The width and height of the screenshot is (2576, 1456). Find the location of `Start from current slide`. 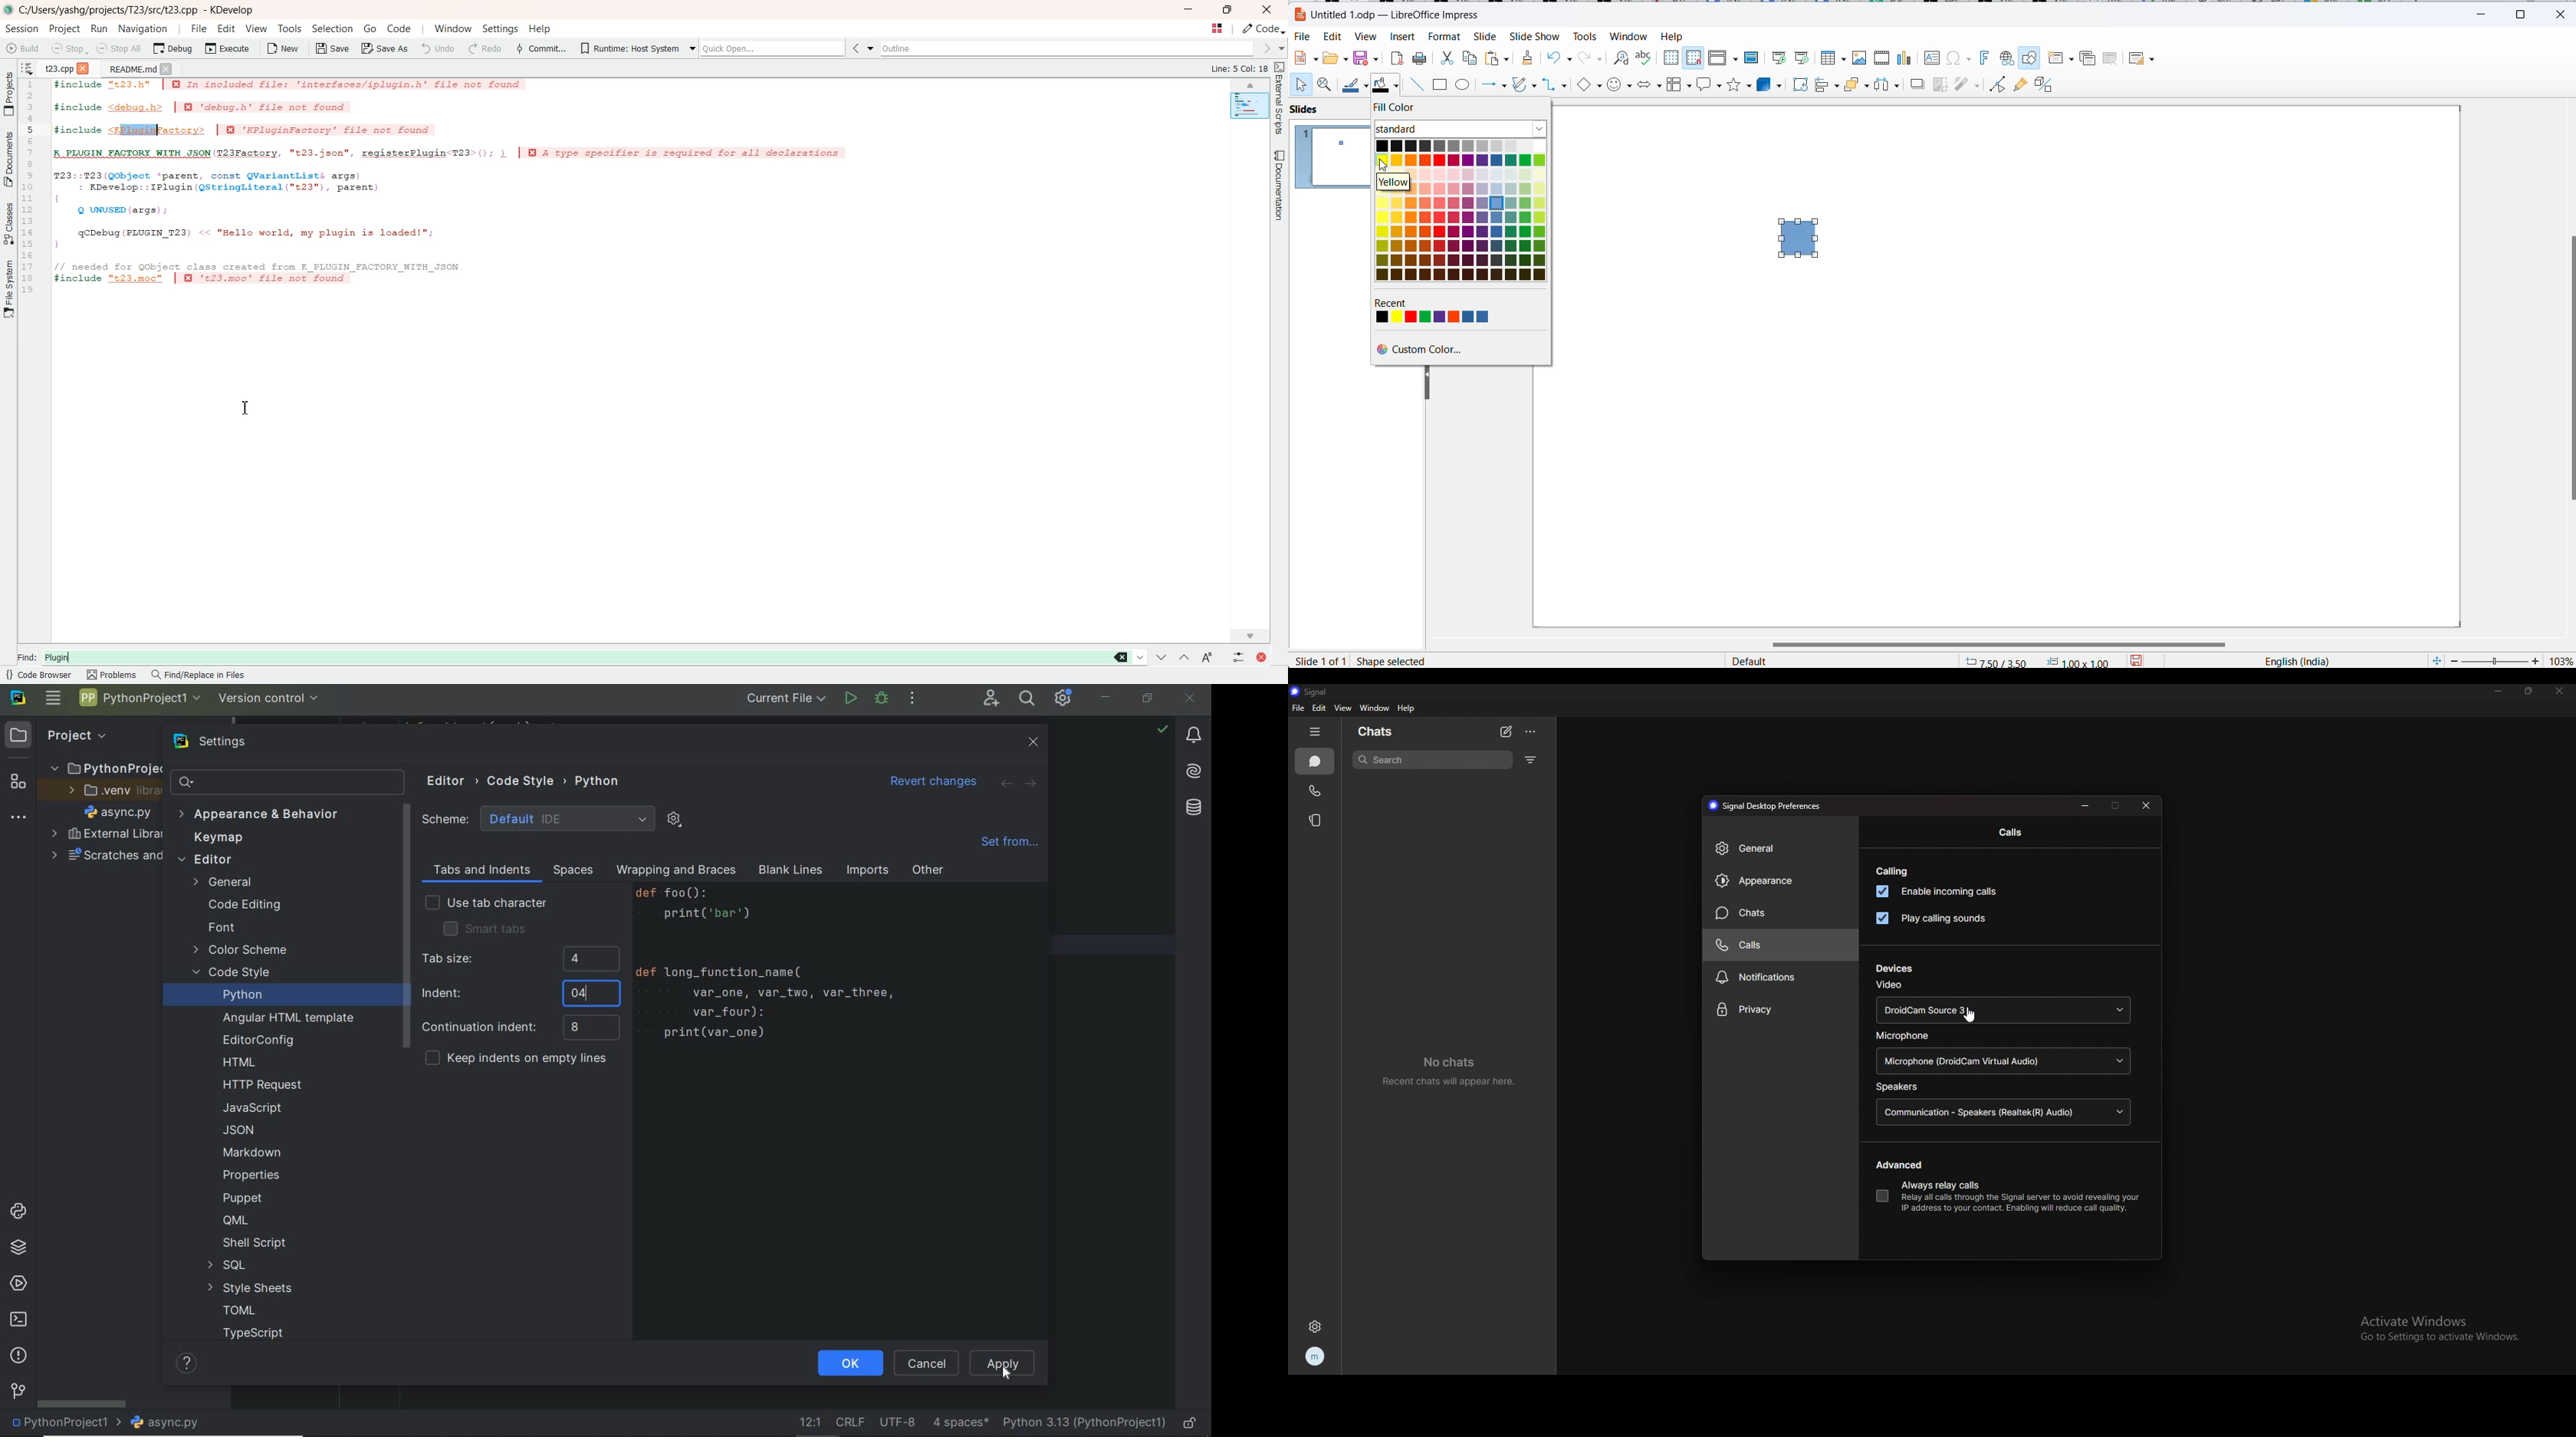

Start from current slide is located at coordinates (1802, 58).